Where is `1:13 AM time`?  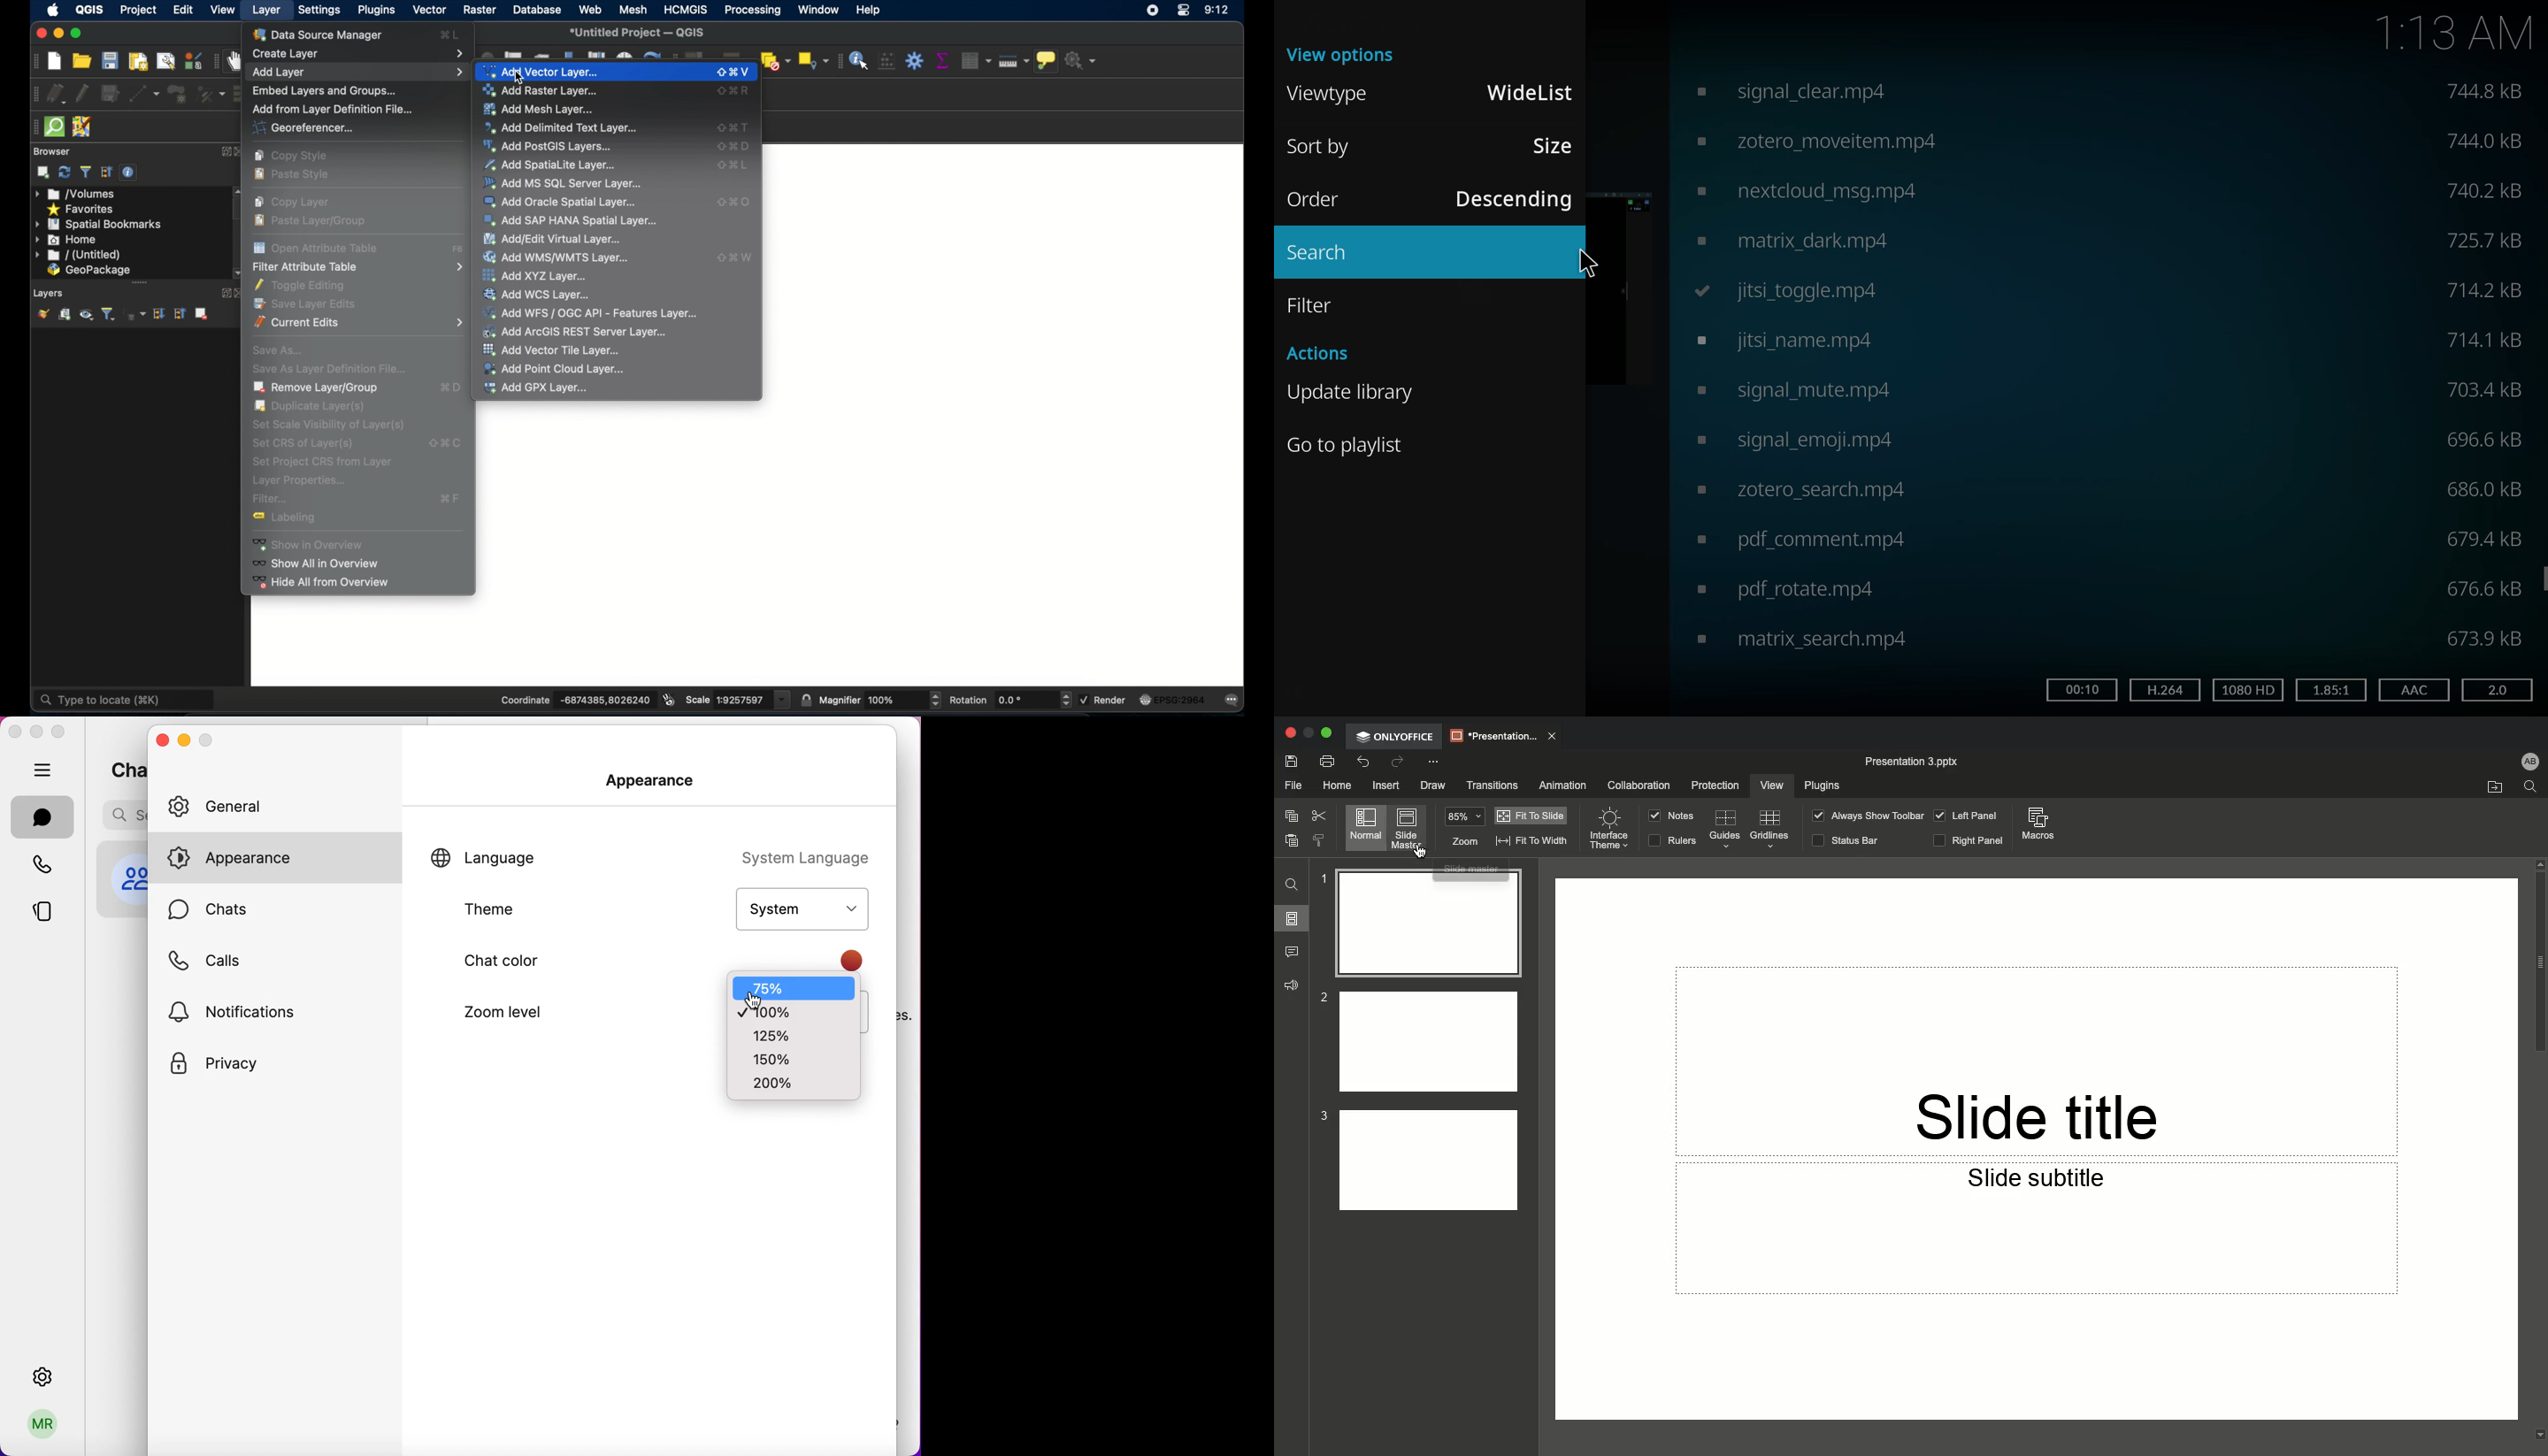 1:13 AM time is located at coordinates (2450, 33).